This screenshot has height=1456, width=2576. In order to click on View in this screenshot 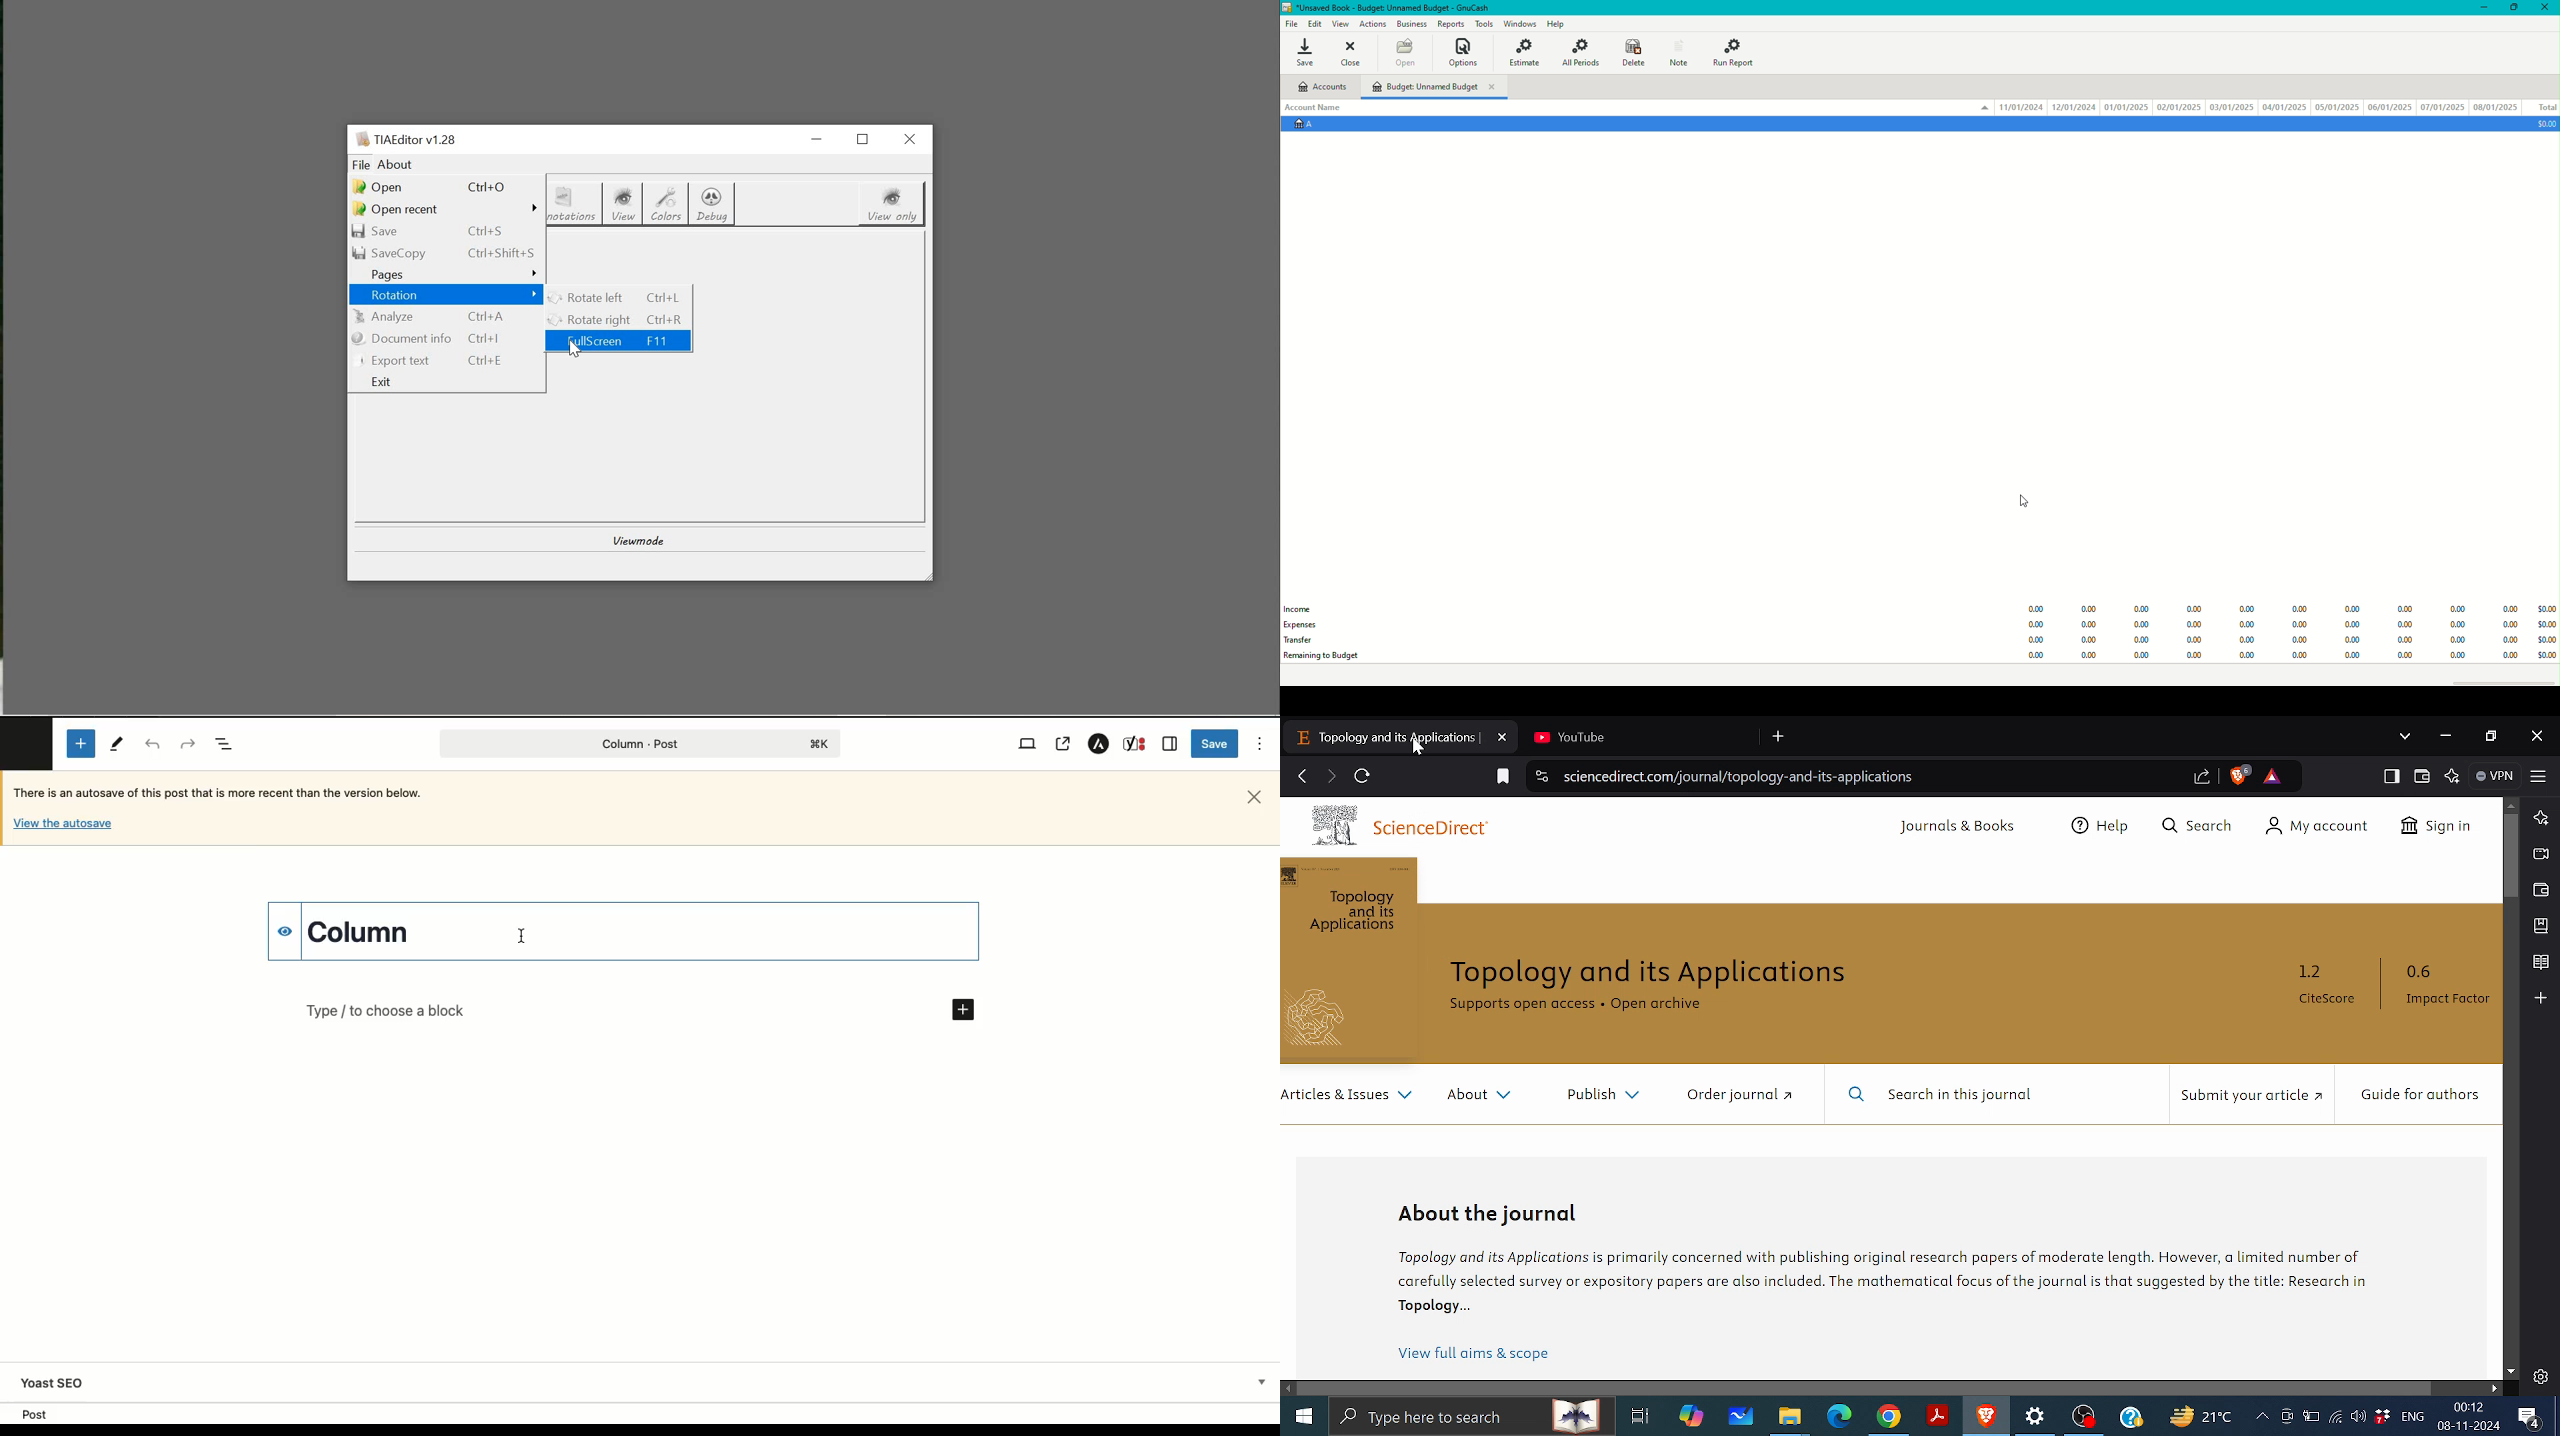, I will do `click(1028, 742)`.